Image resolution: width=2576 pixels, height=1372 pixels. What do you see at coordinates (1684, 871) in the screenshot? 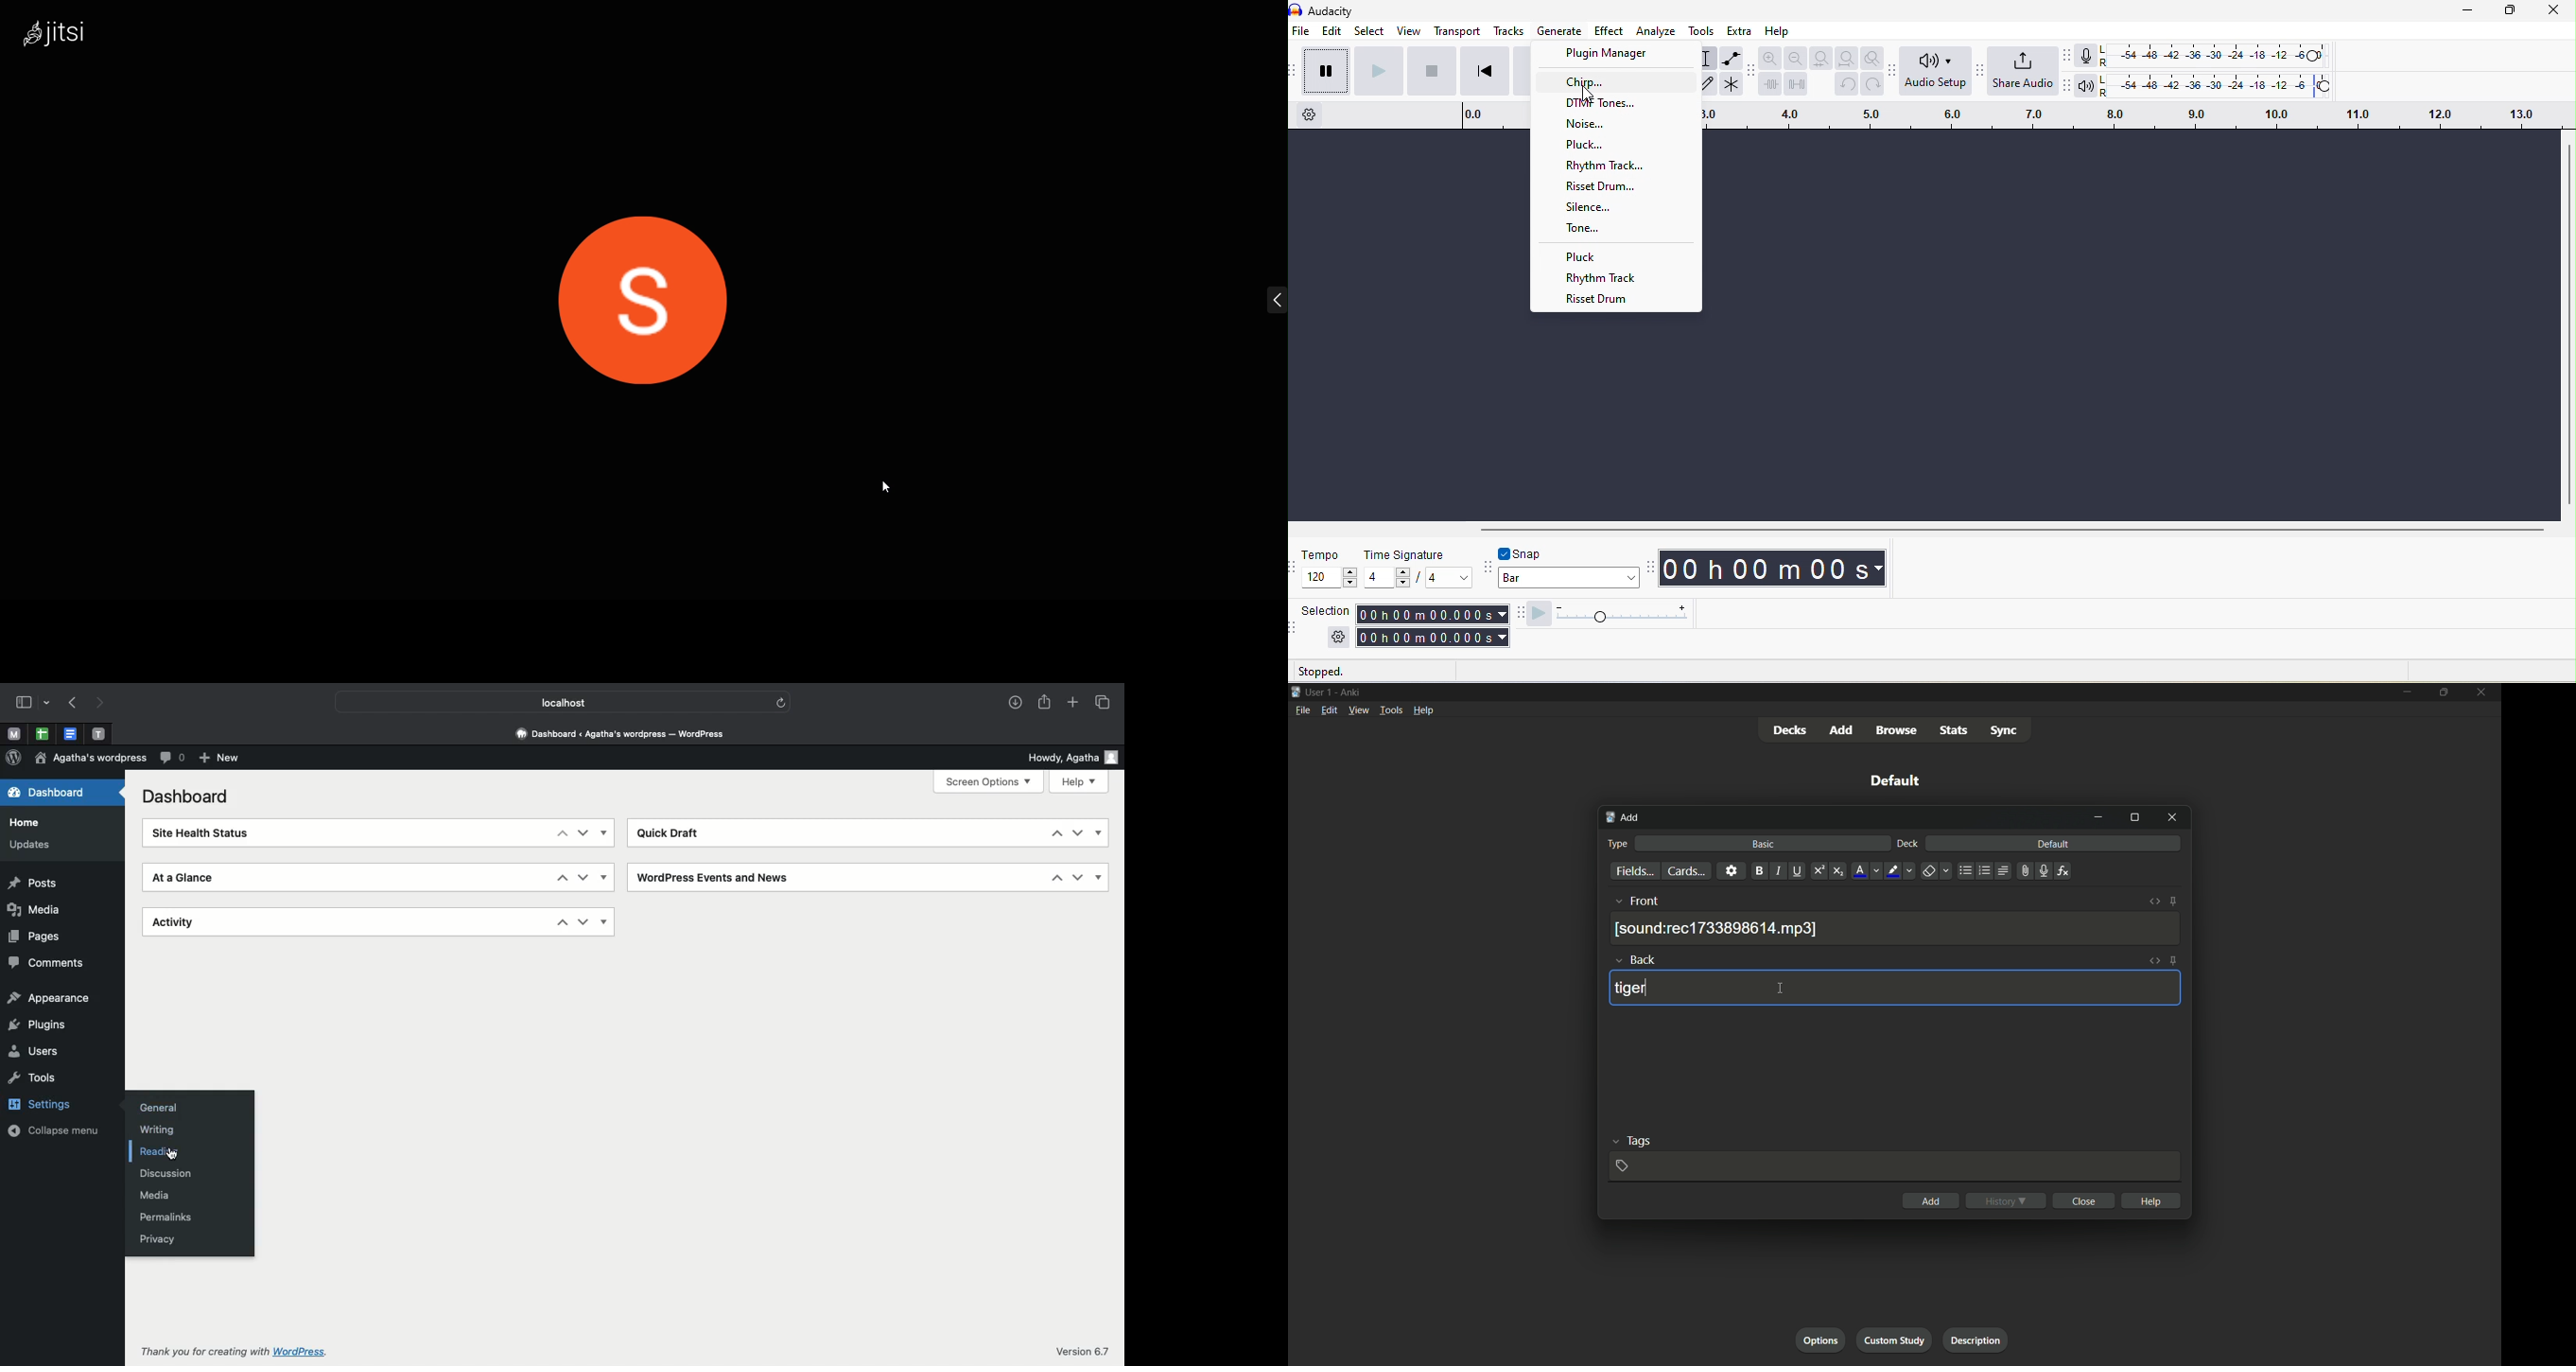
I see `cards` at bounding box center [1684, 871].